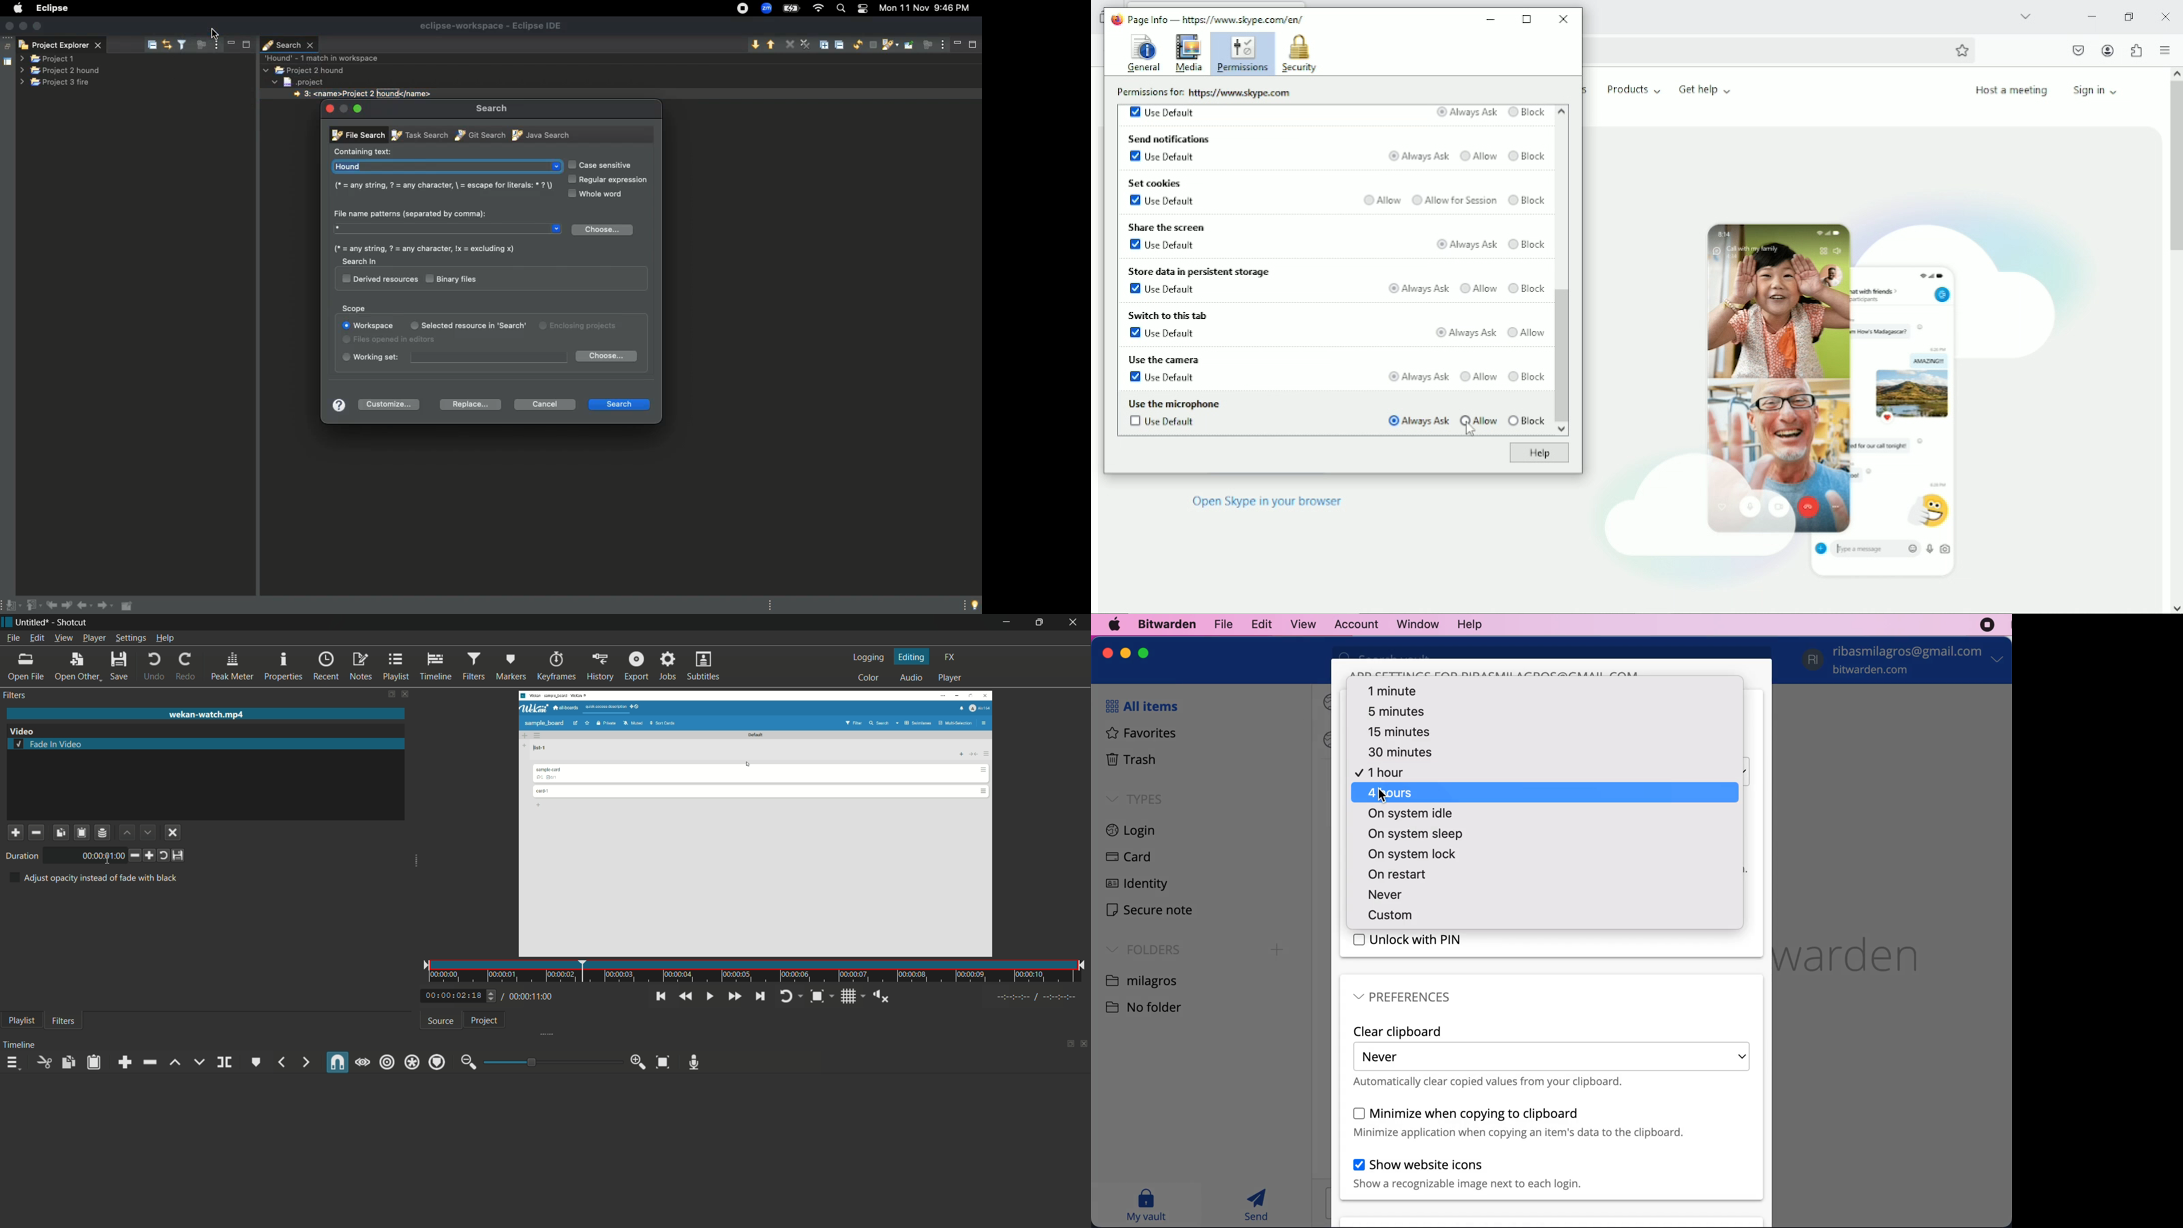  What do you see at coordinates (1705, 89) in the screenshot?
I see `Get help` at bounding box center [1705, 89].